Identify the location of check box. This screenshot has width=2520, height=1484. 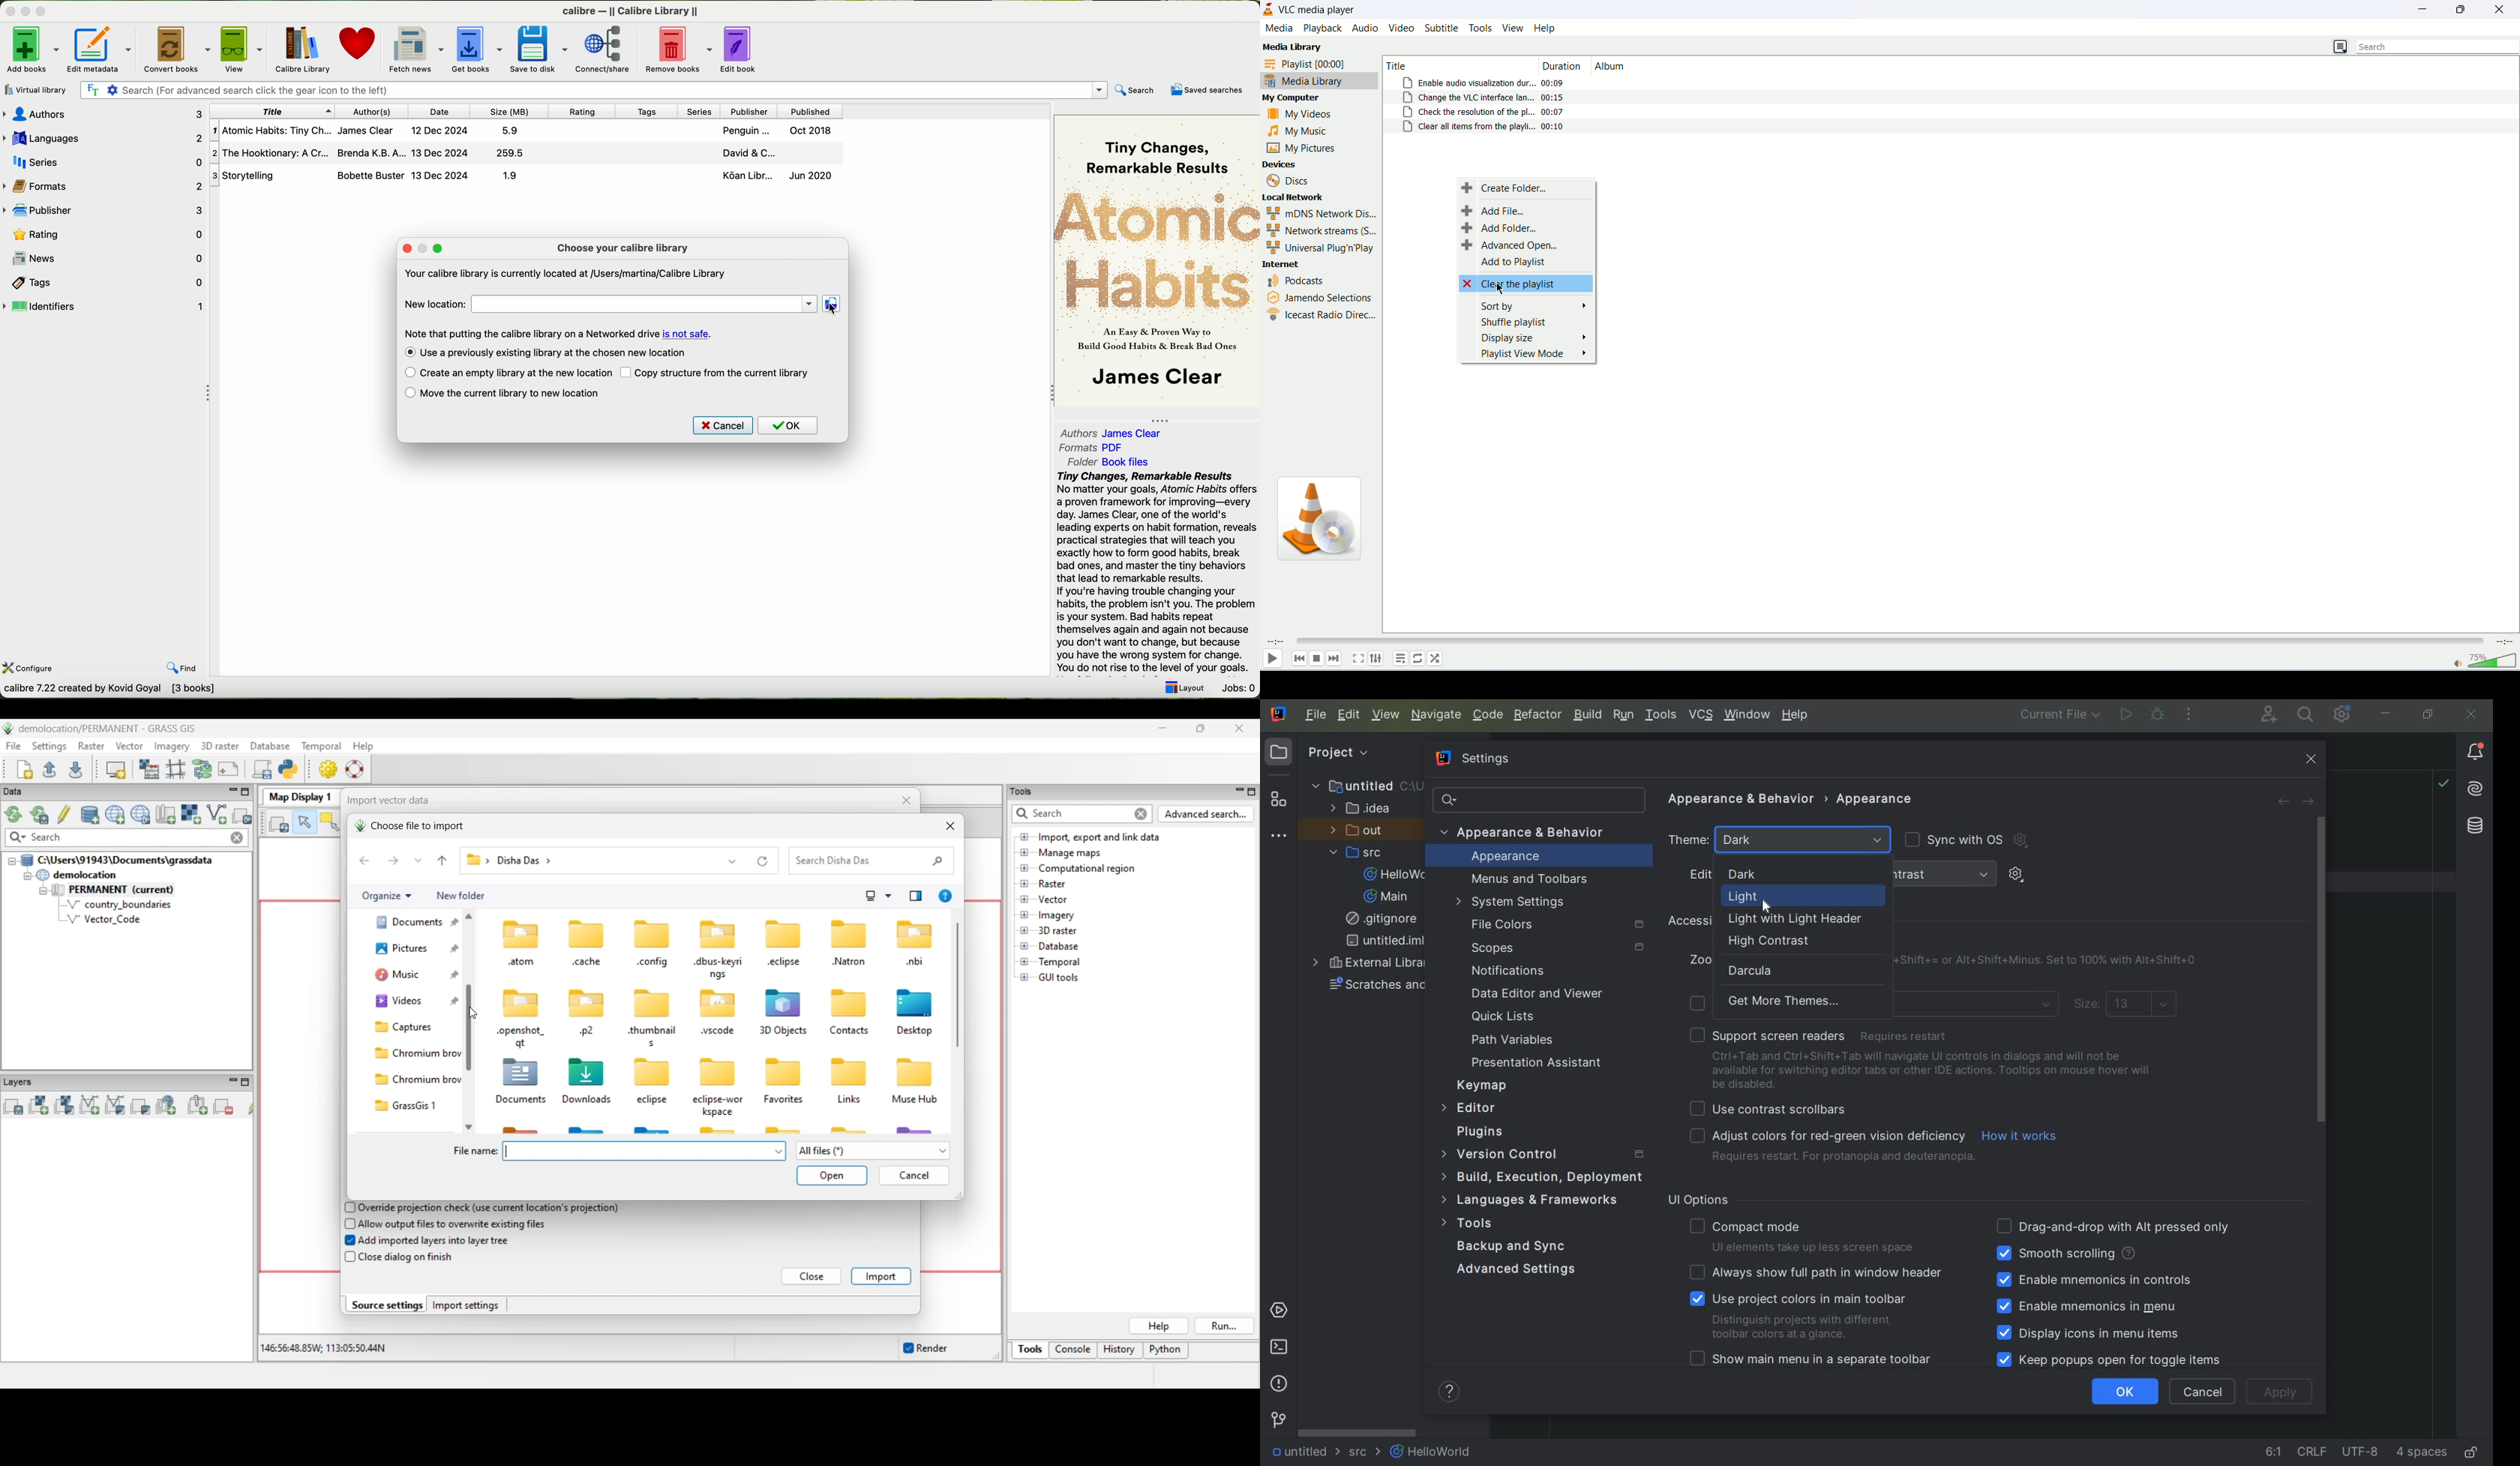
(626, 374).